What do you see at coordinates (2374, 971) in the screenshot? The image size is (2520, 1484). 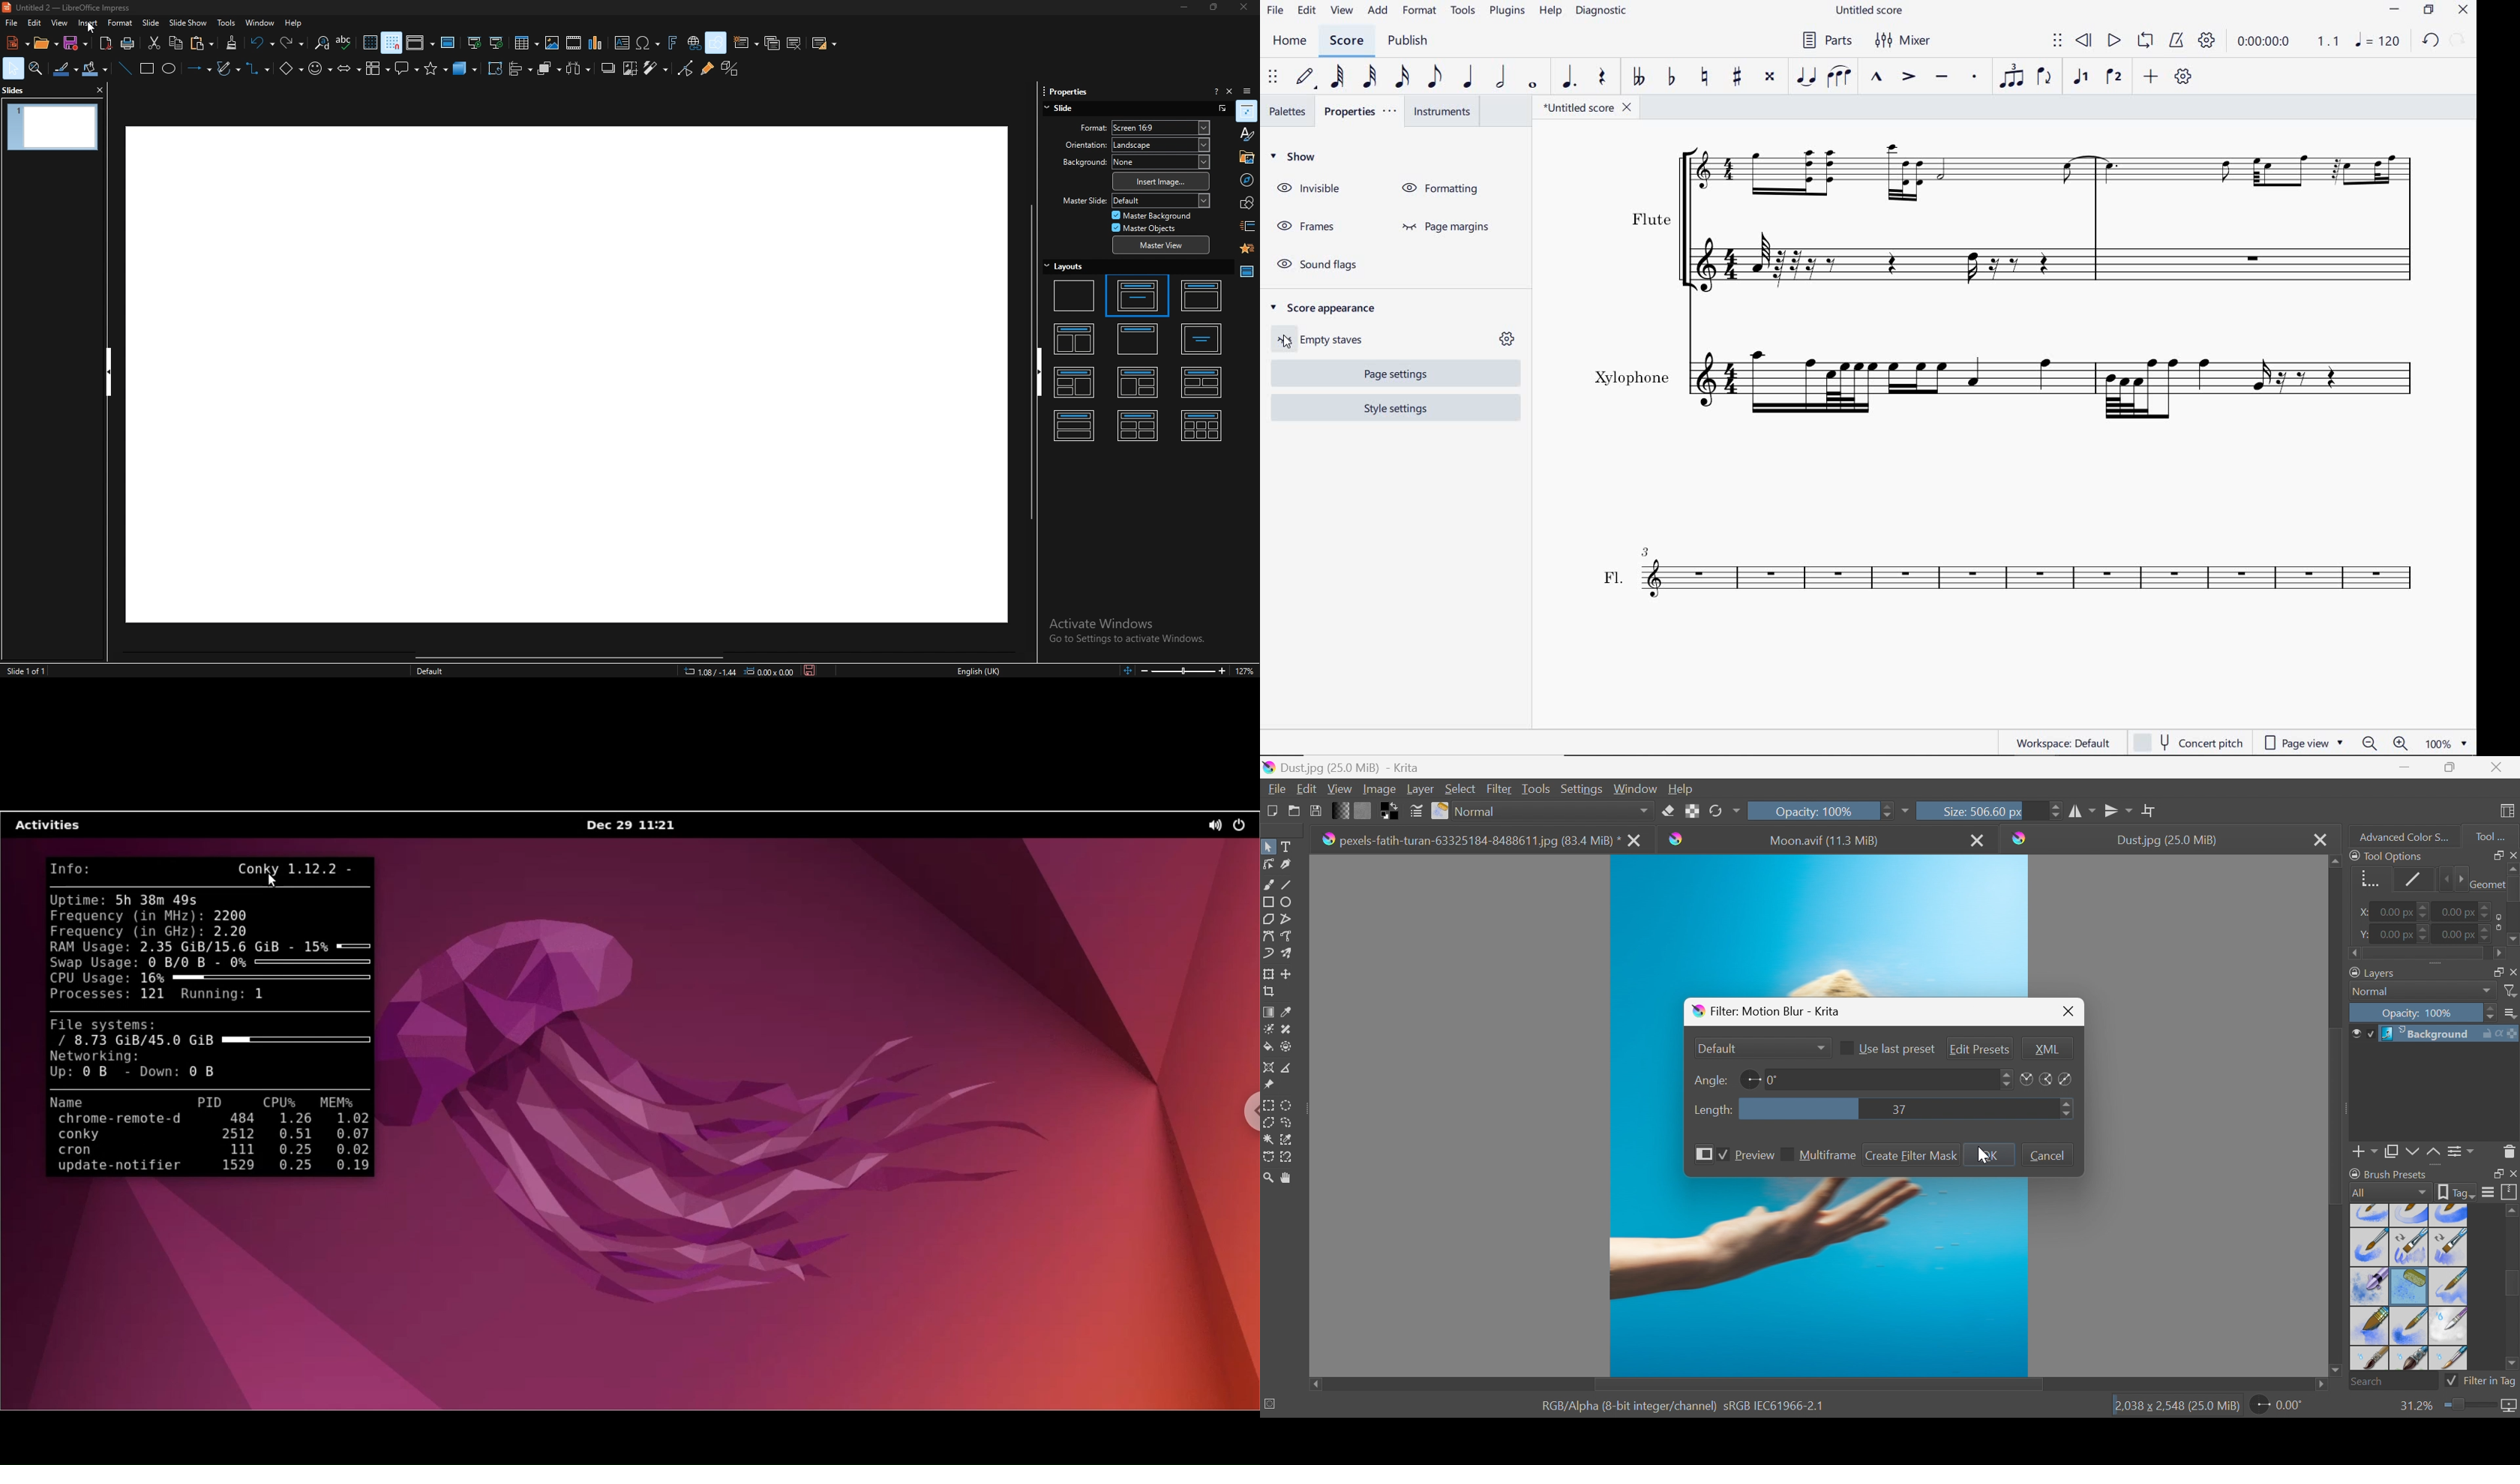 I see `Layers` at bounding box center [2374, 971].